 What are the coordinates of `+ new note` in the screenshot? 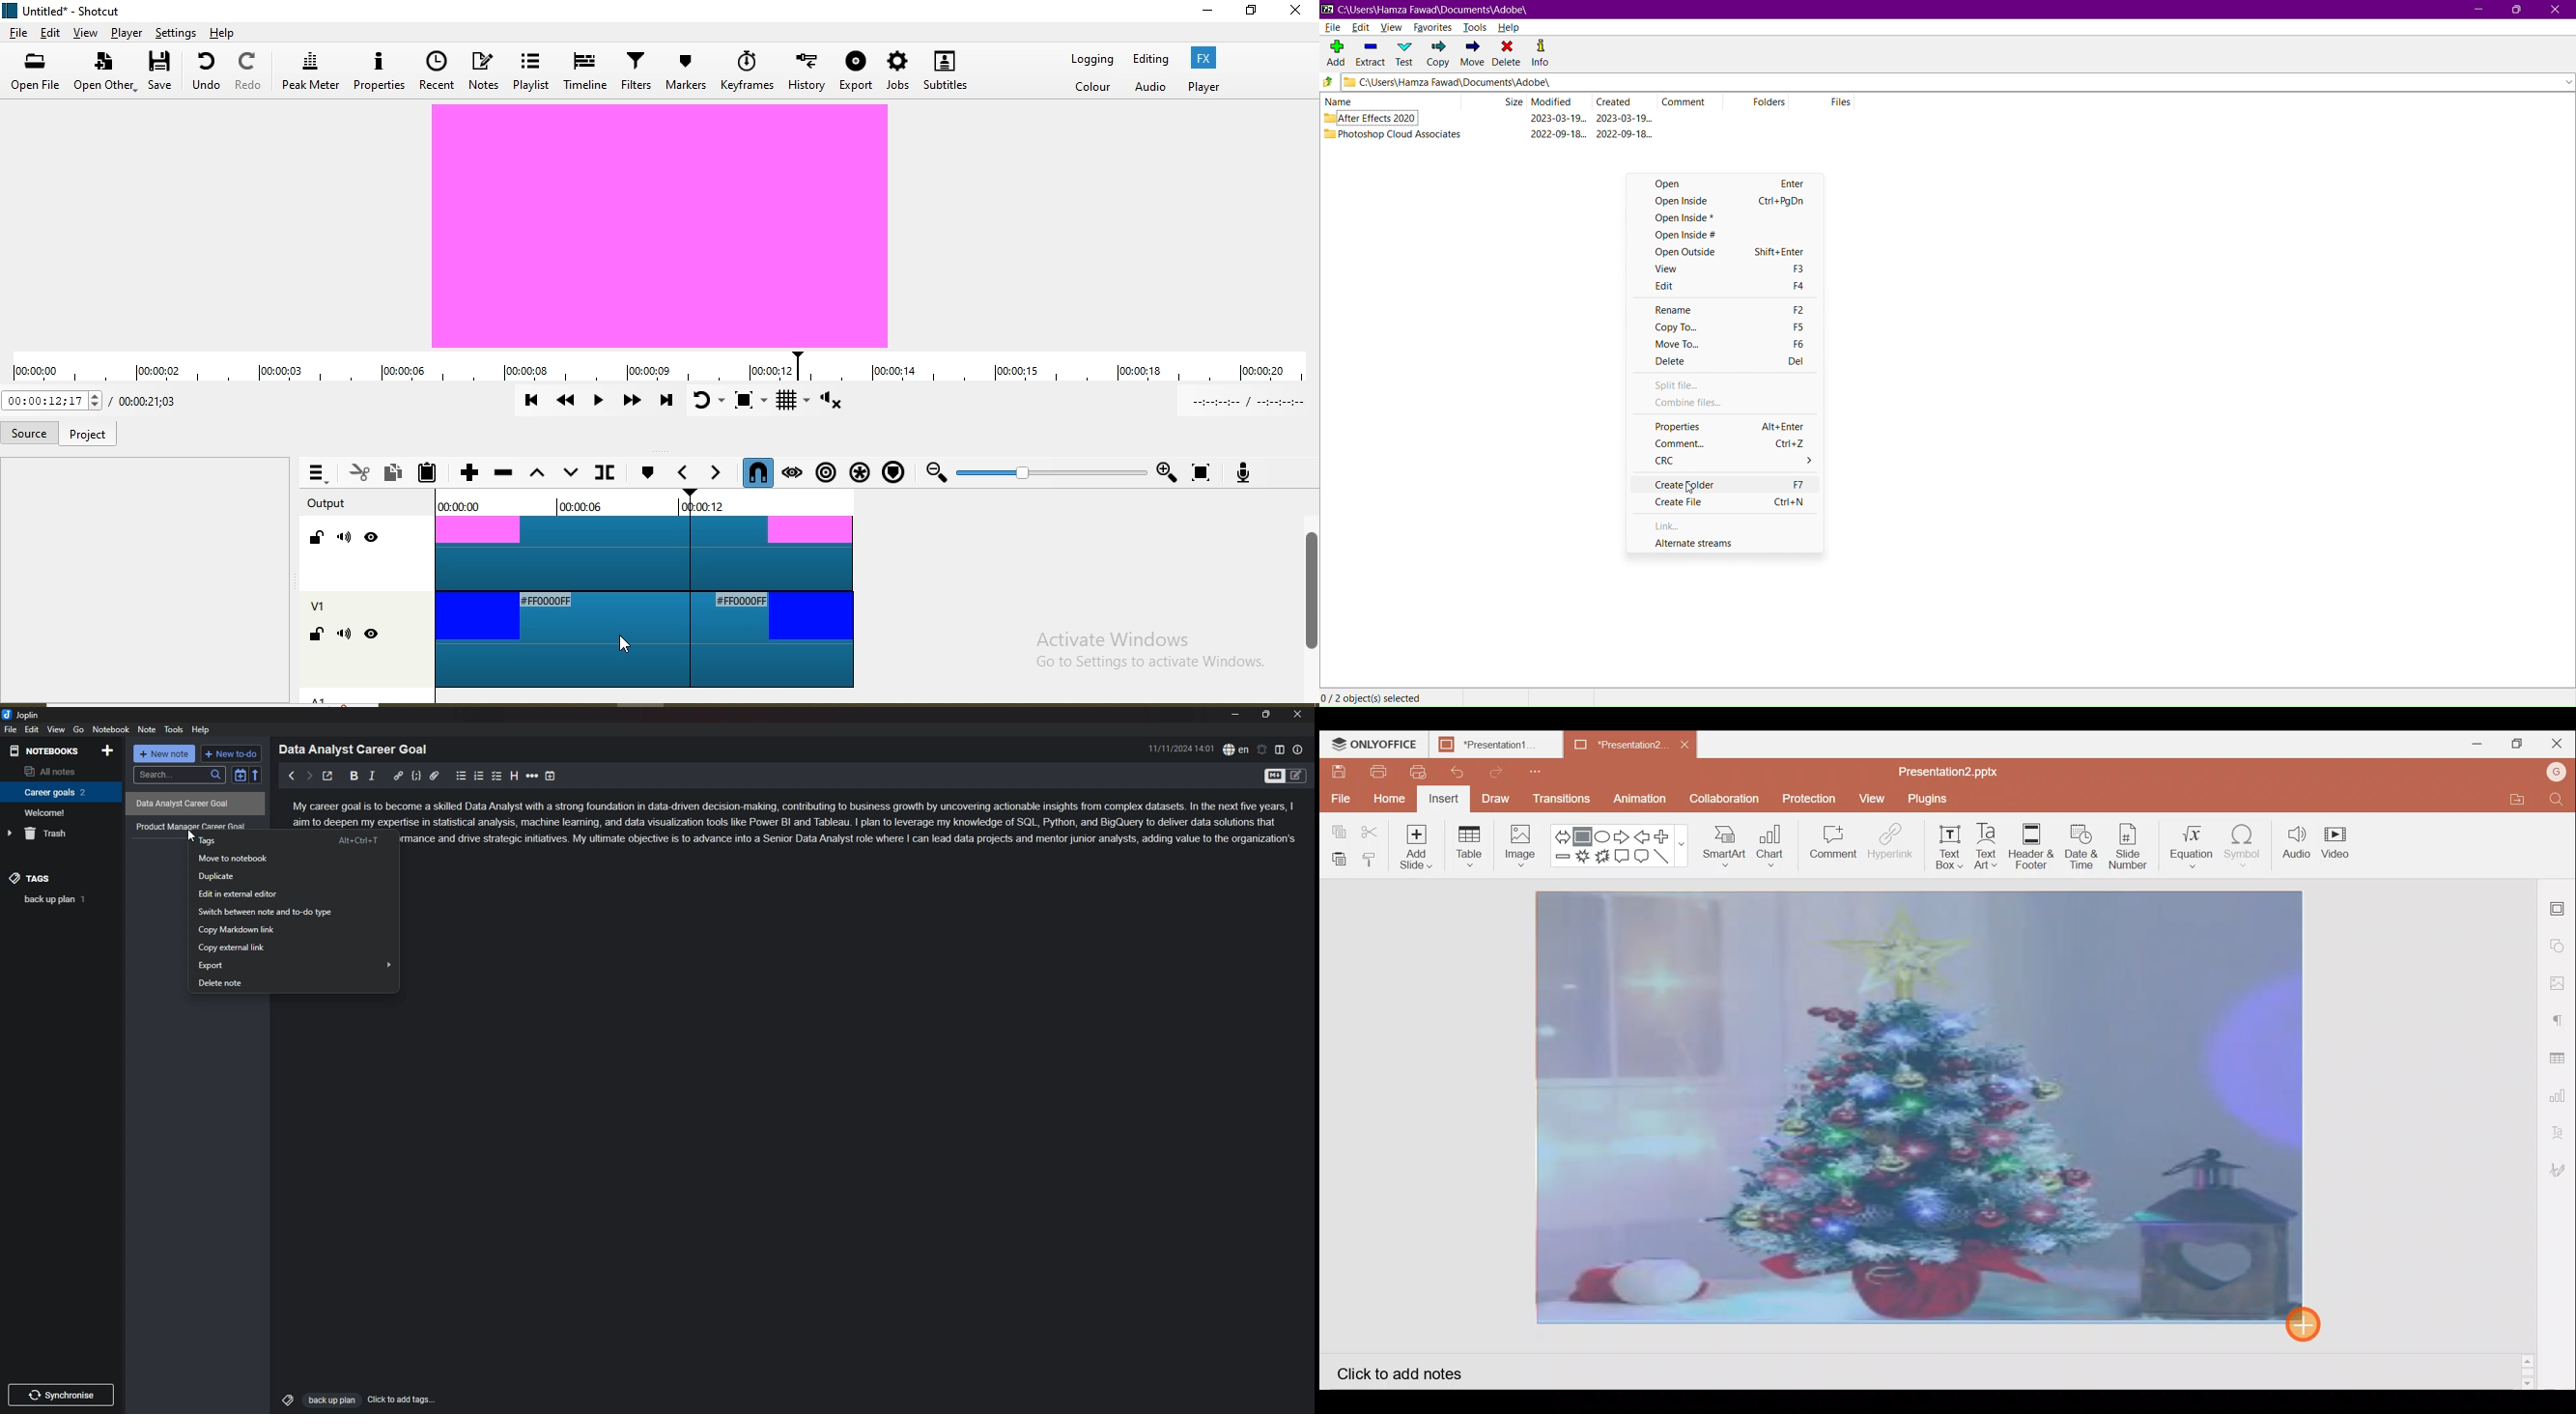 It's located at (164, 754).